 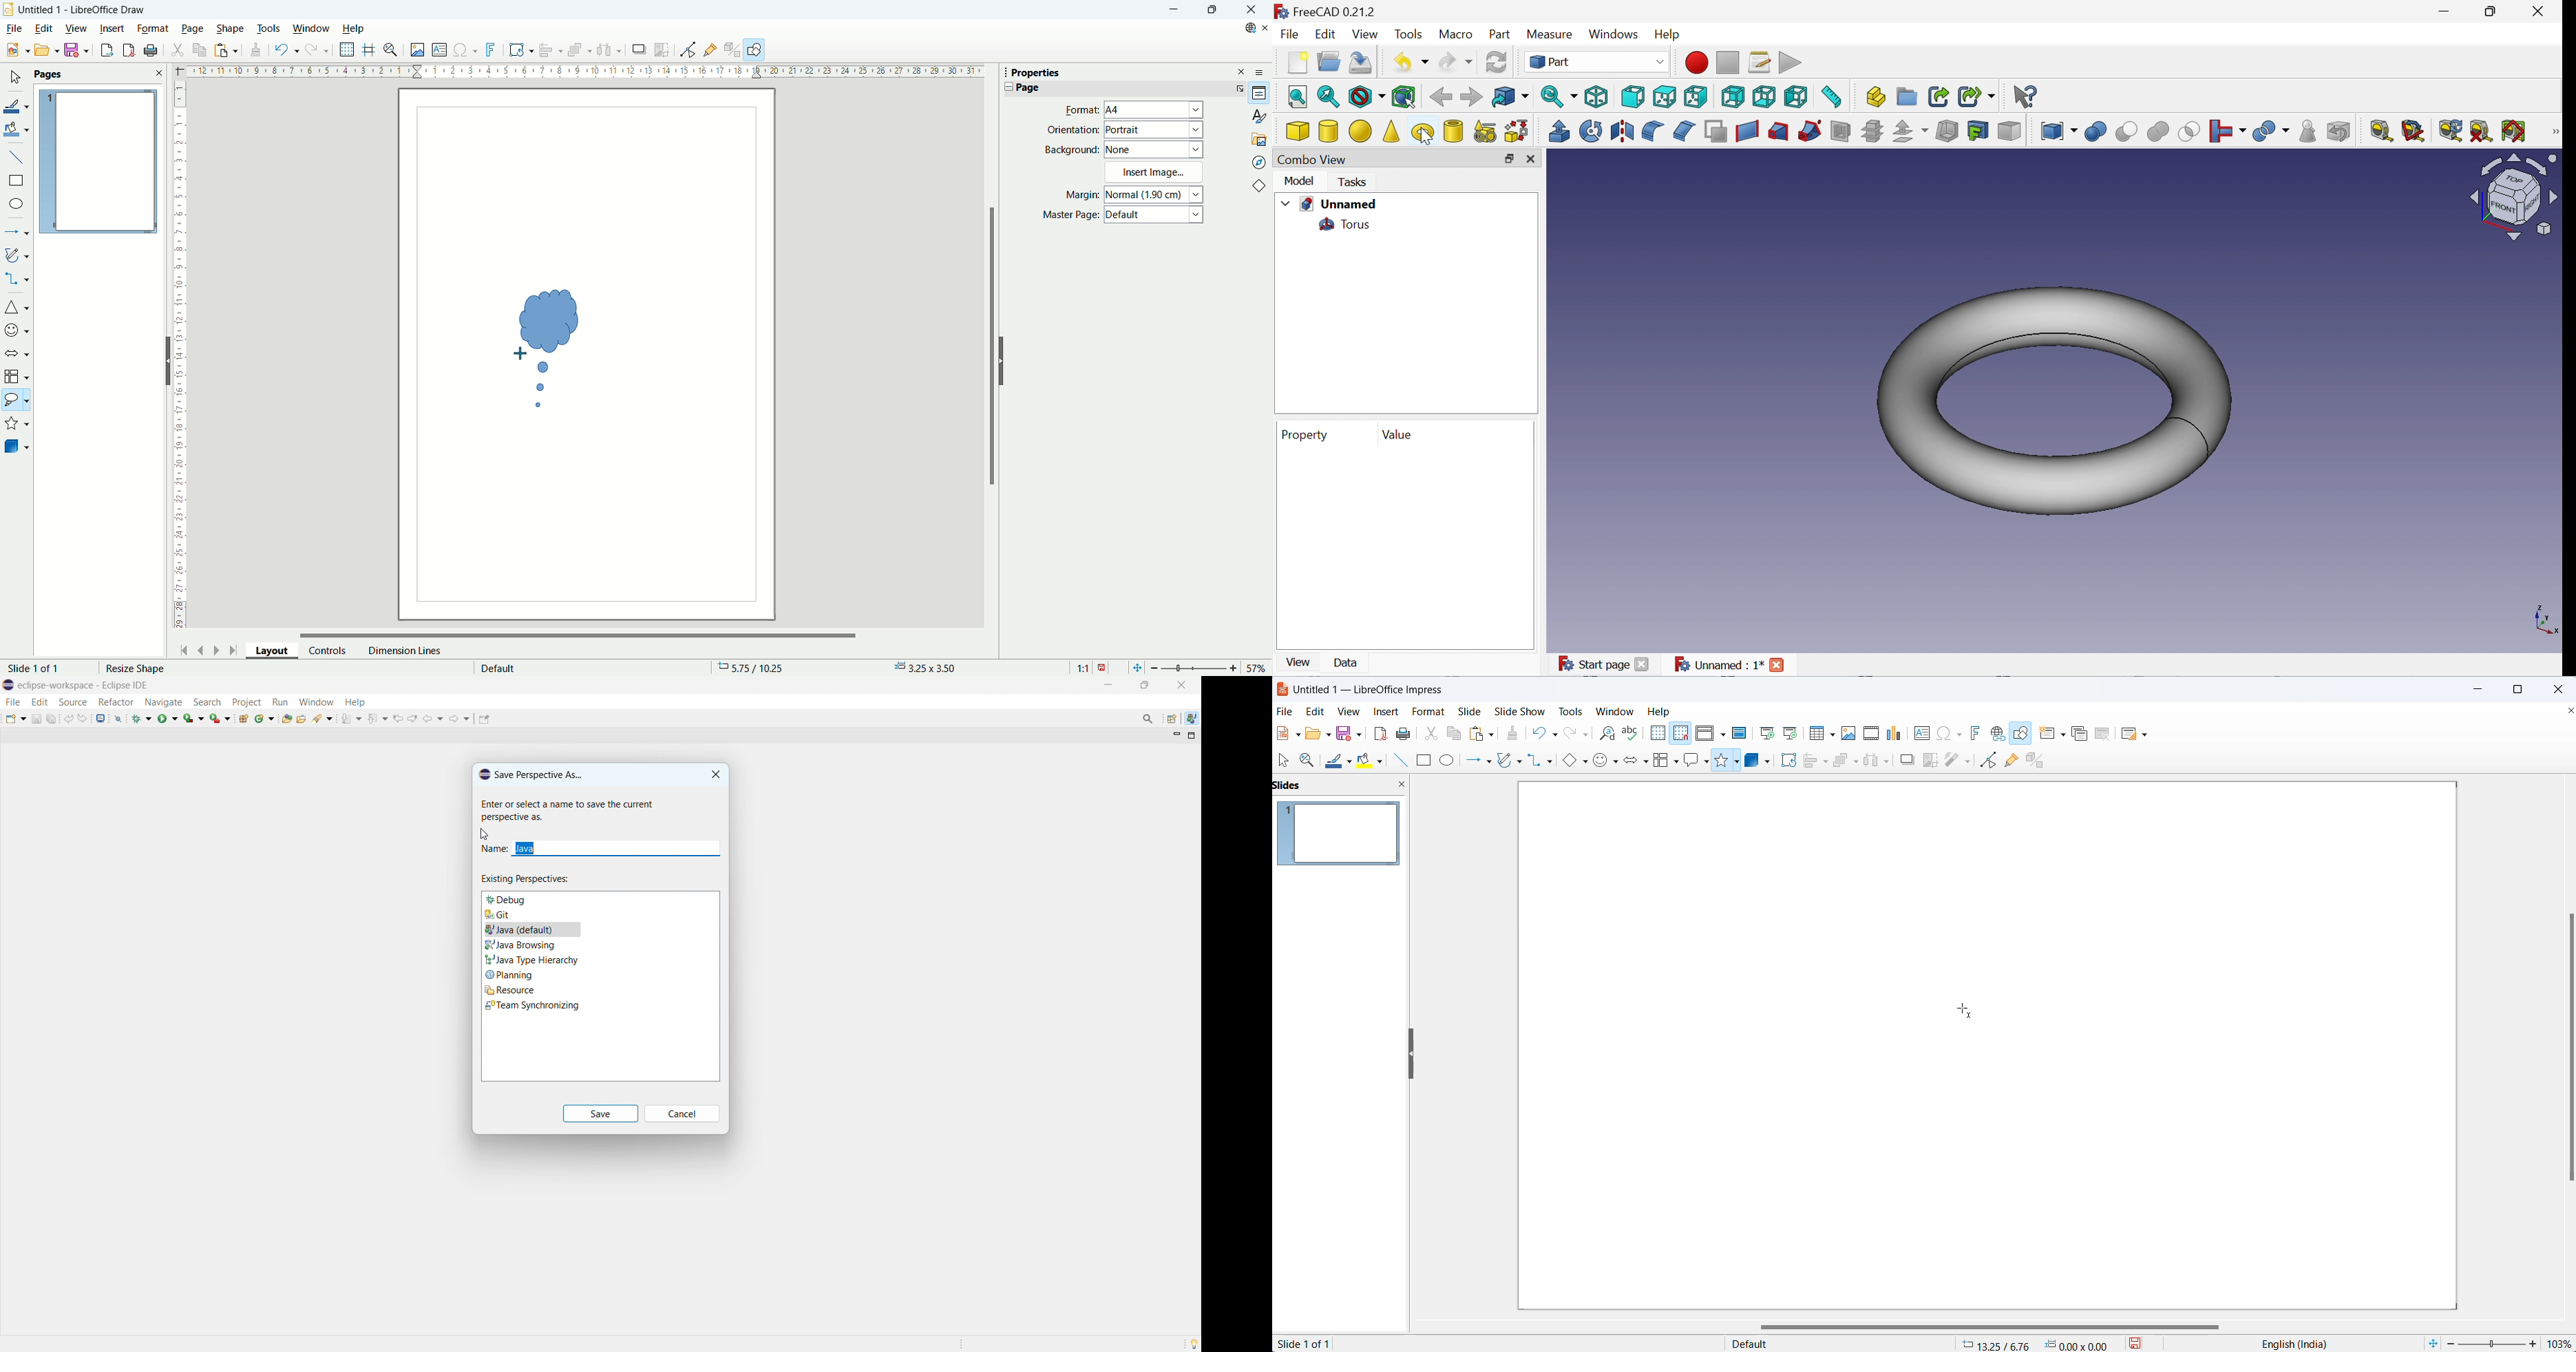 What do you see at coordinates (1078, 196) in the screenshot?
I see `Margin` at bounding box center [1078, 196].